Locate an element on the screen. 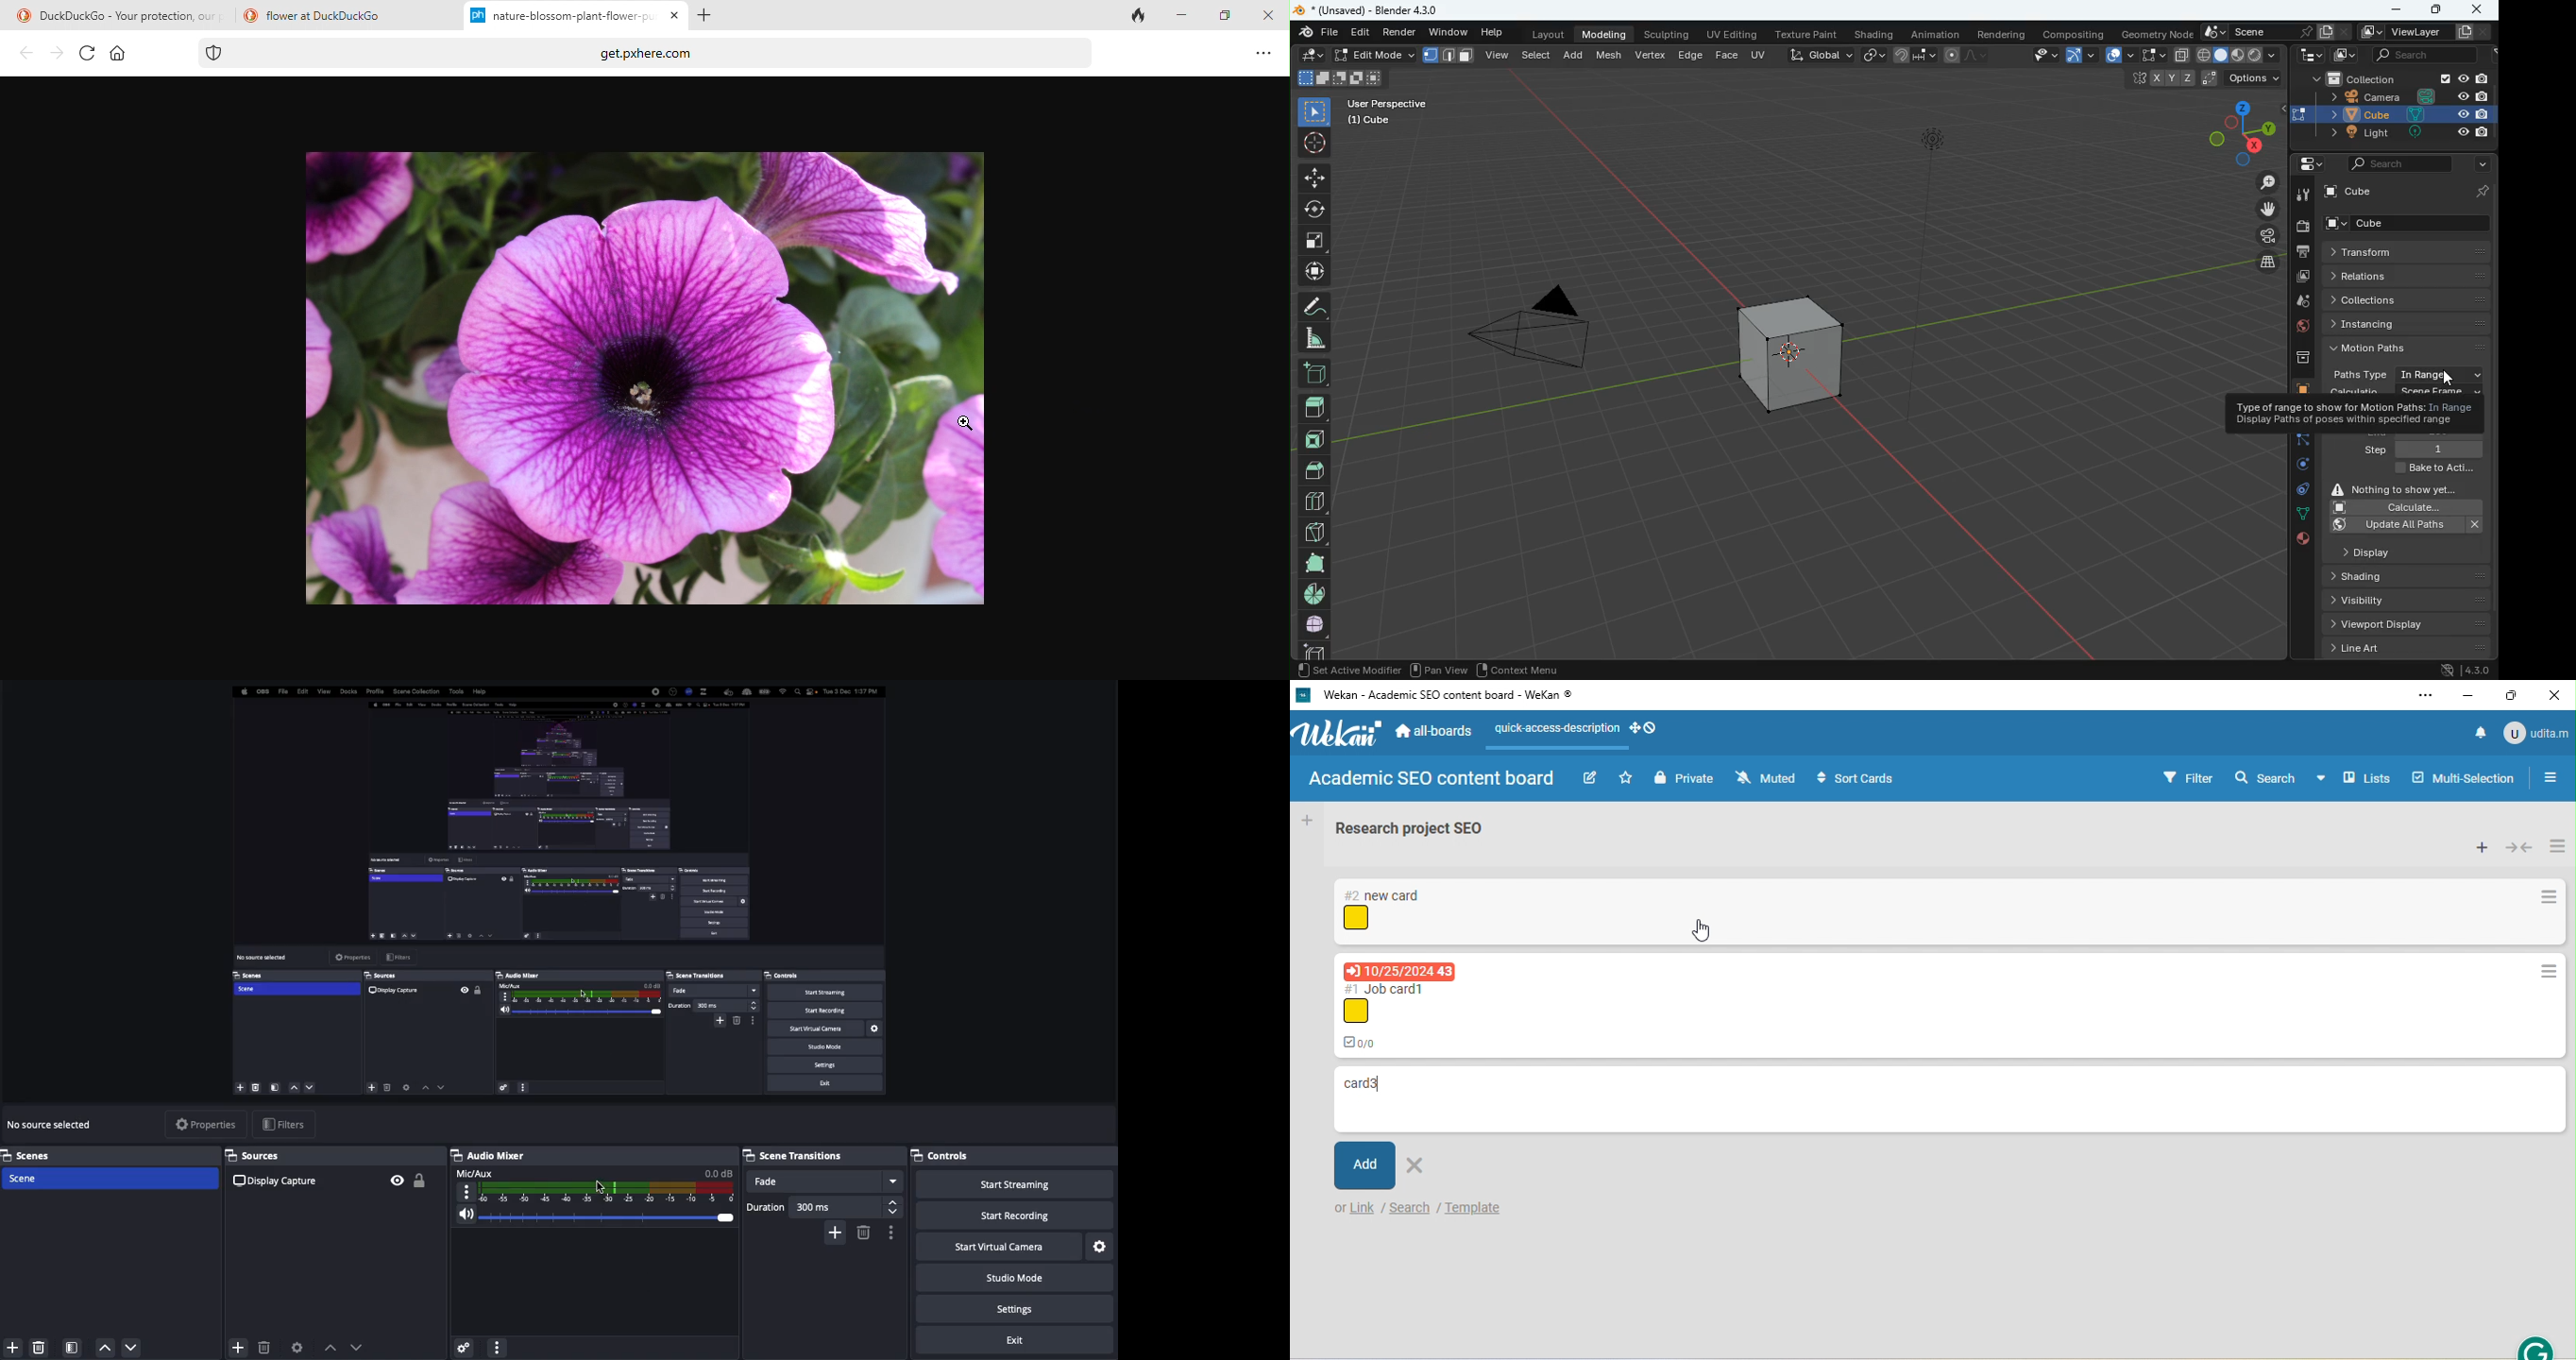  image is located at coordinates (2341, 56).